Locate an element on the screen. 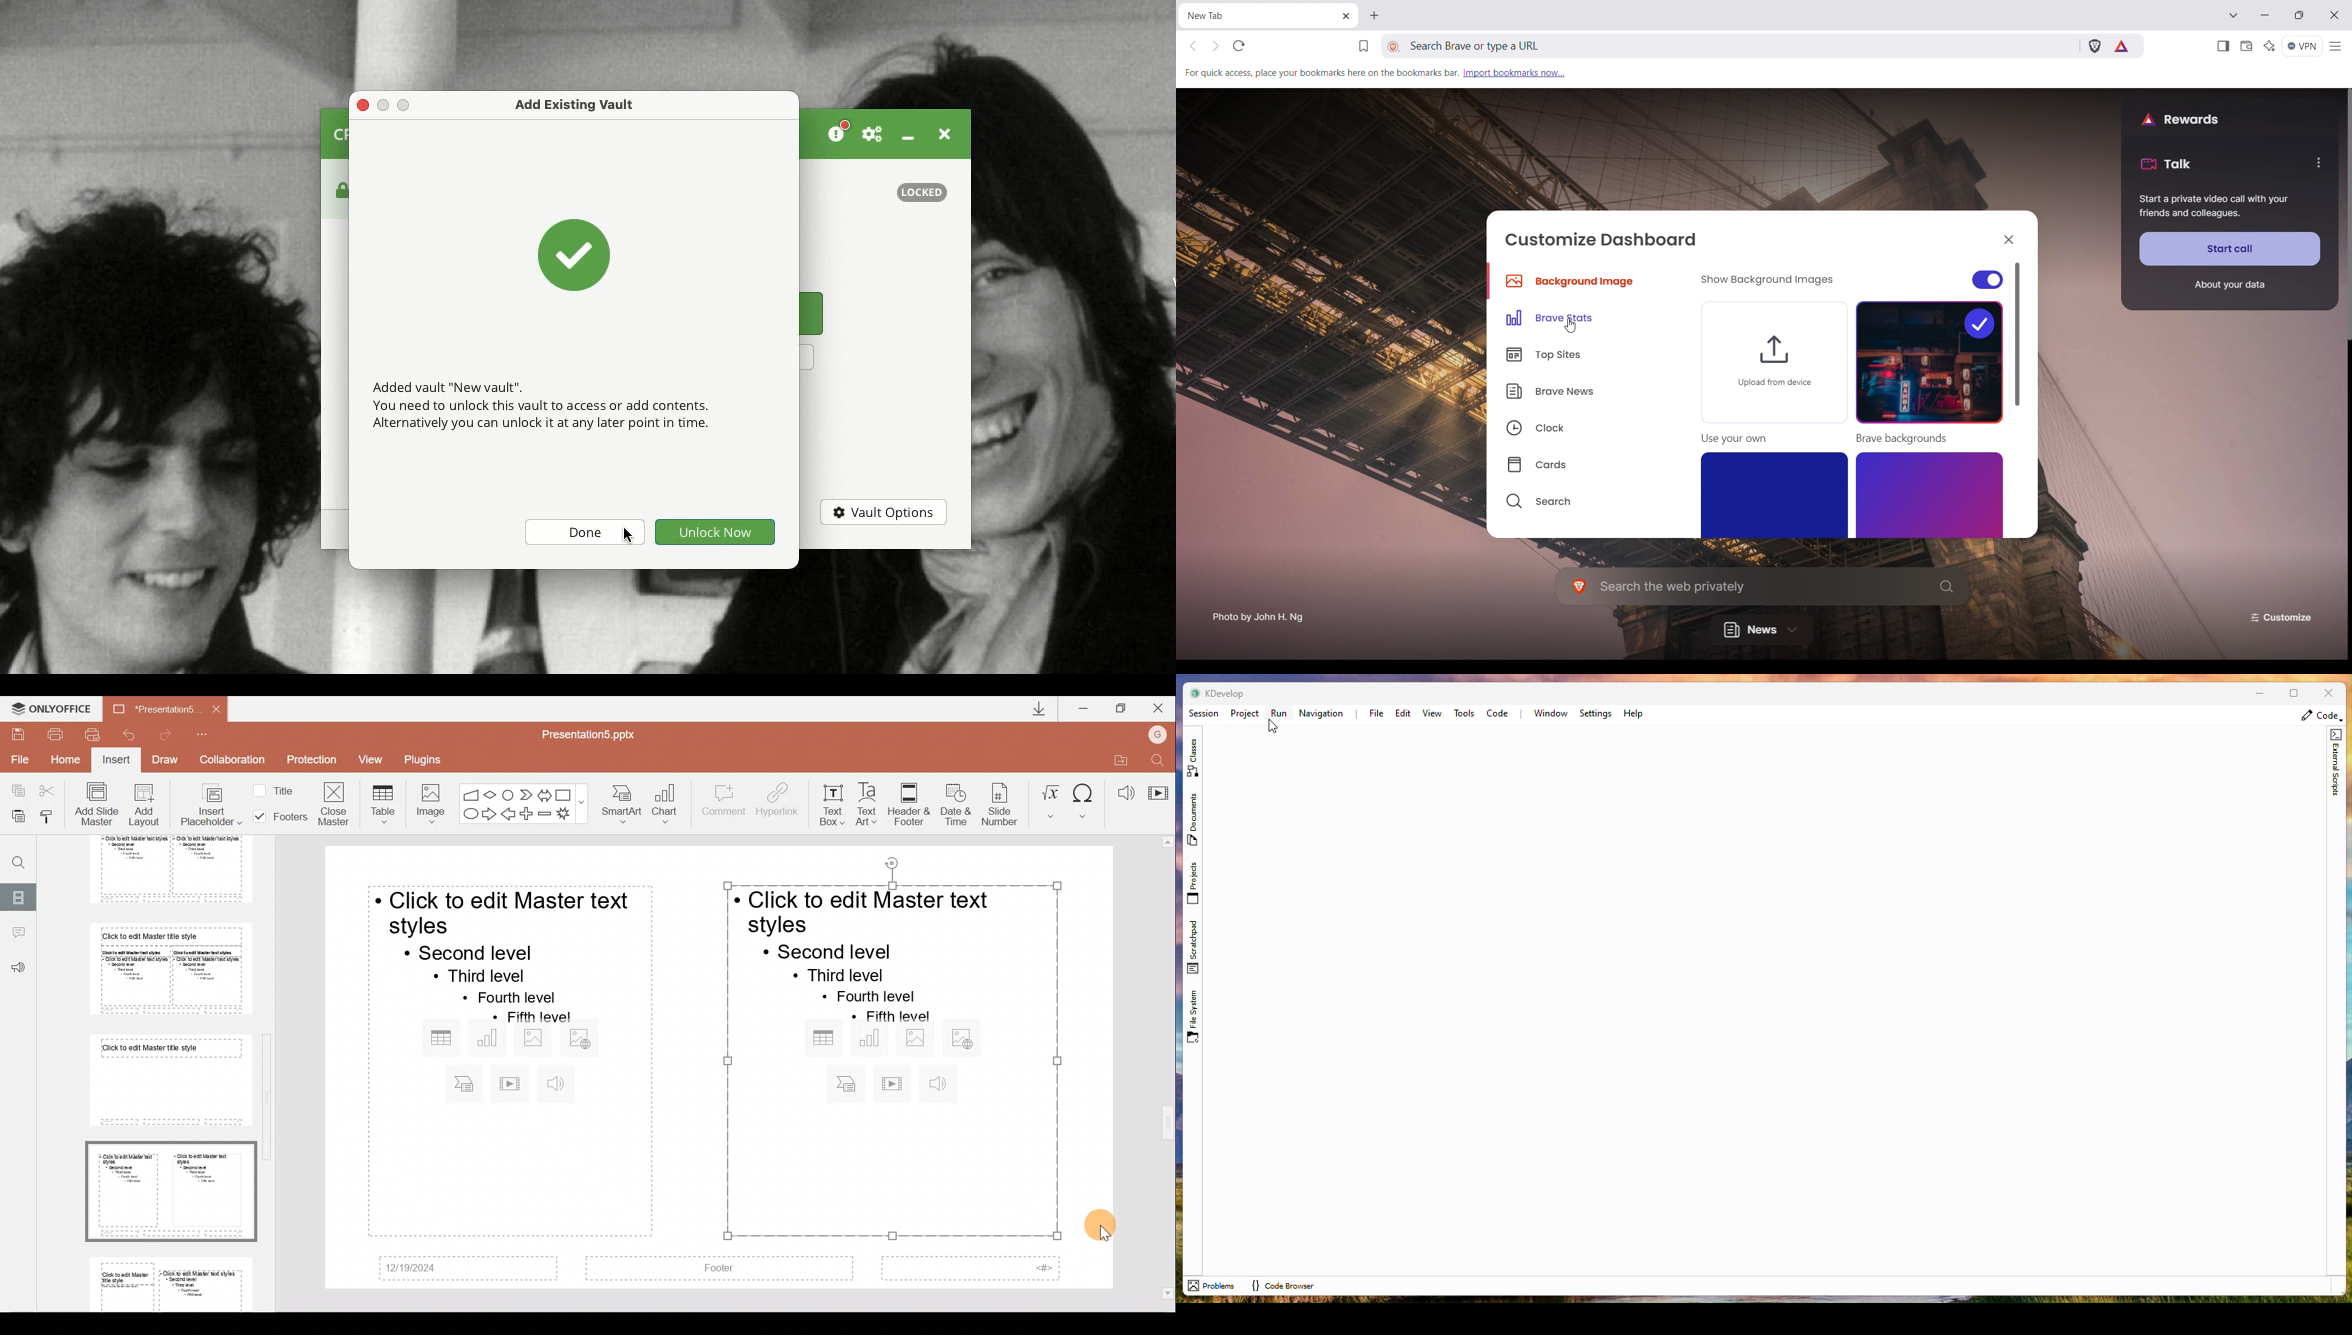 This screenshot has width=2352, height=1344. Feedback & support is located at coordinates (18, 969).